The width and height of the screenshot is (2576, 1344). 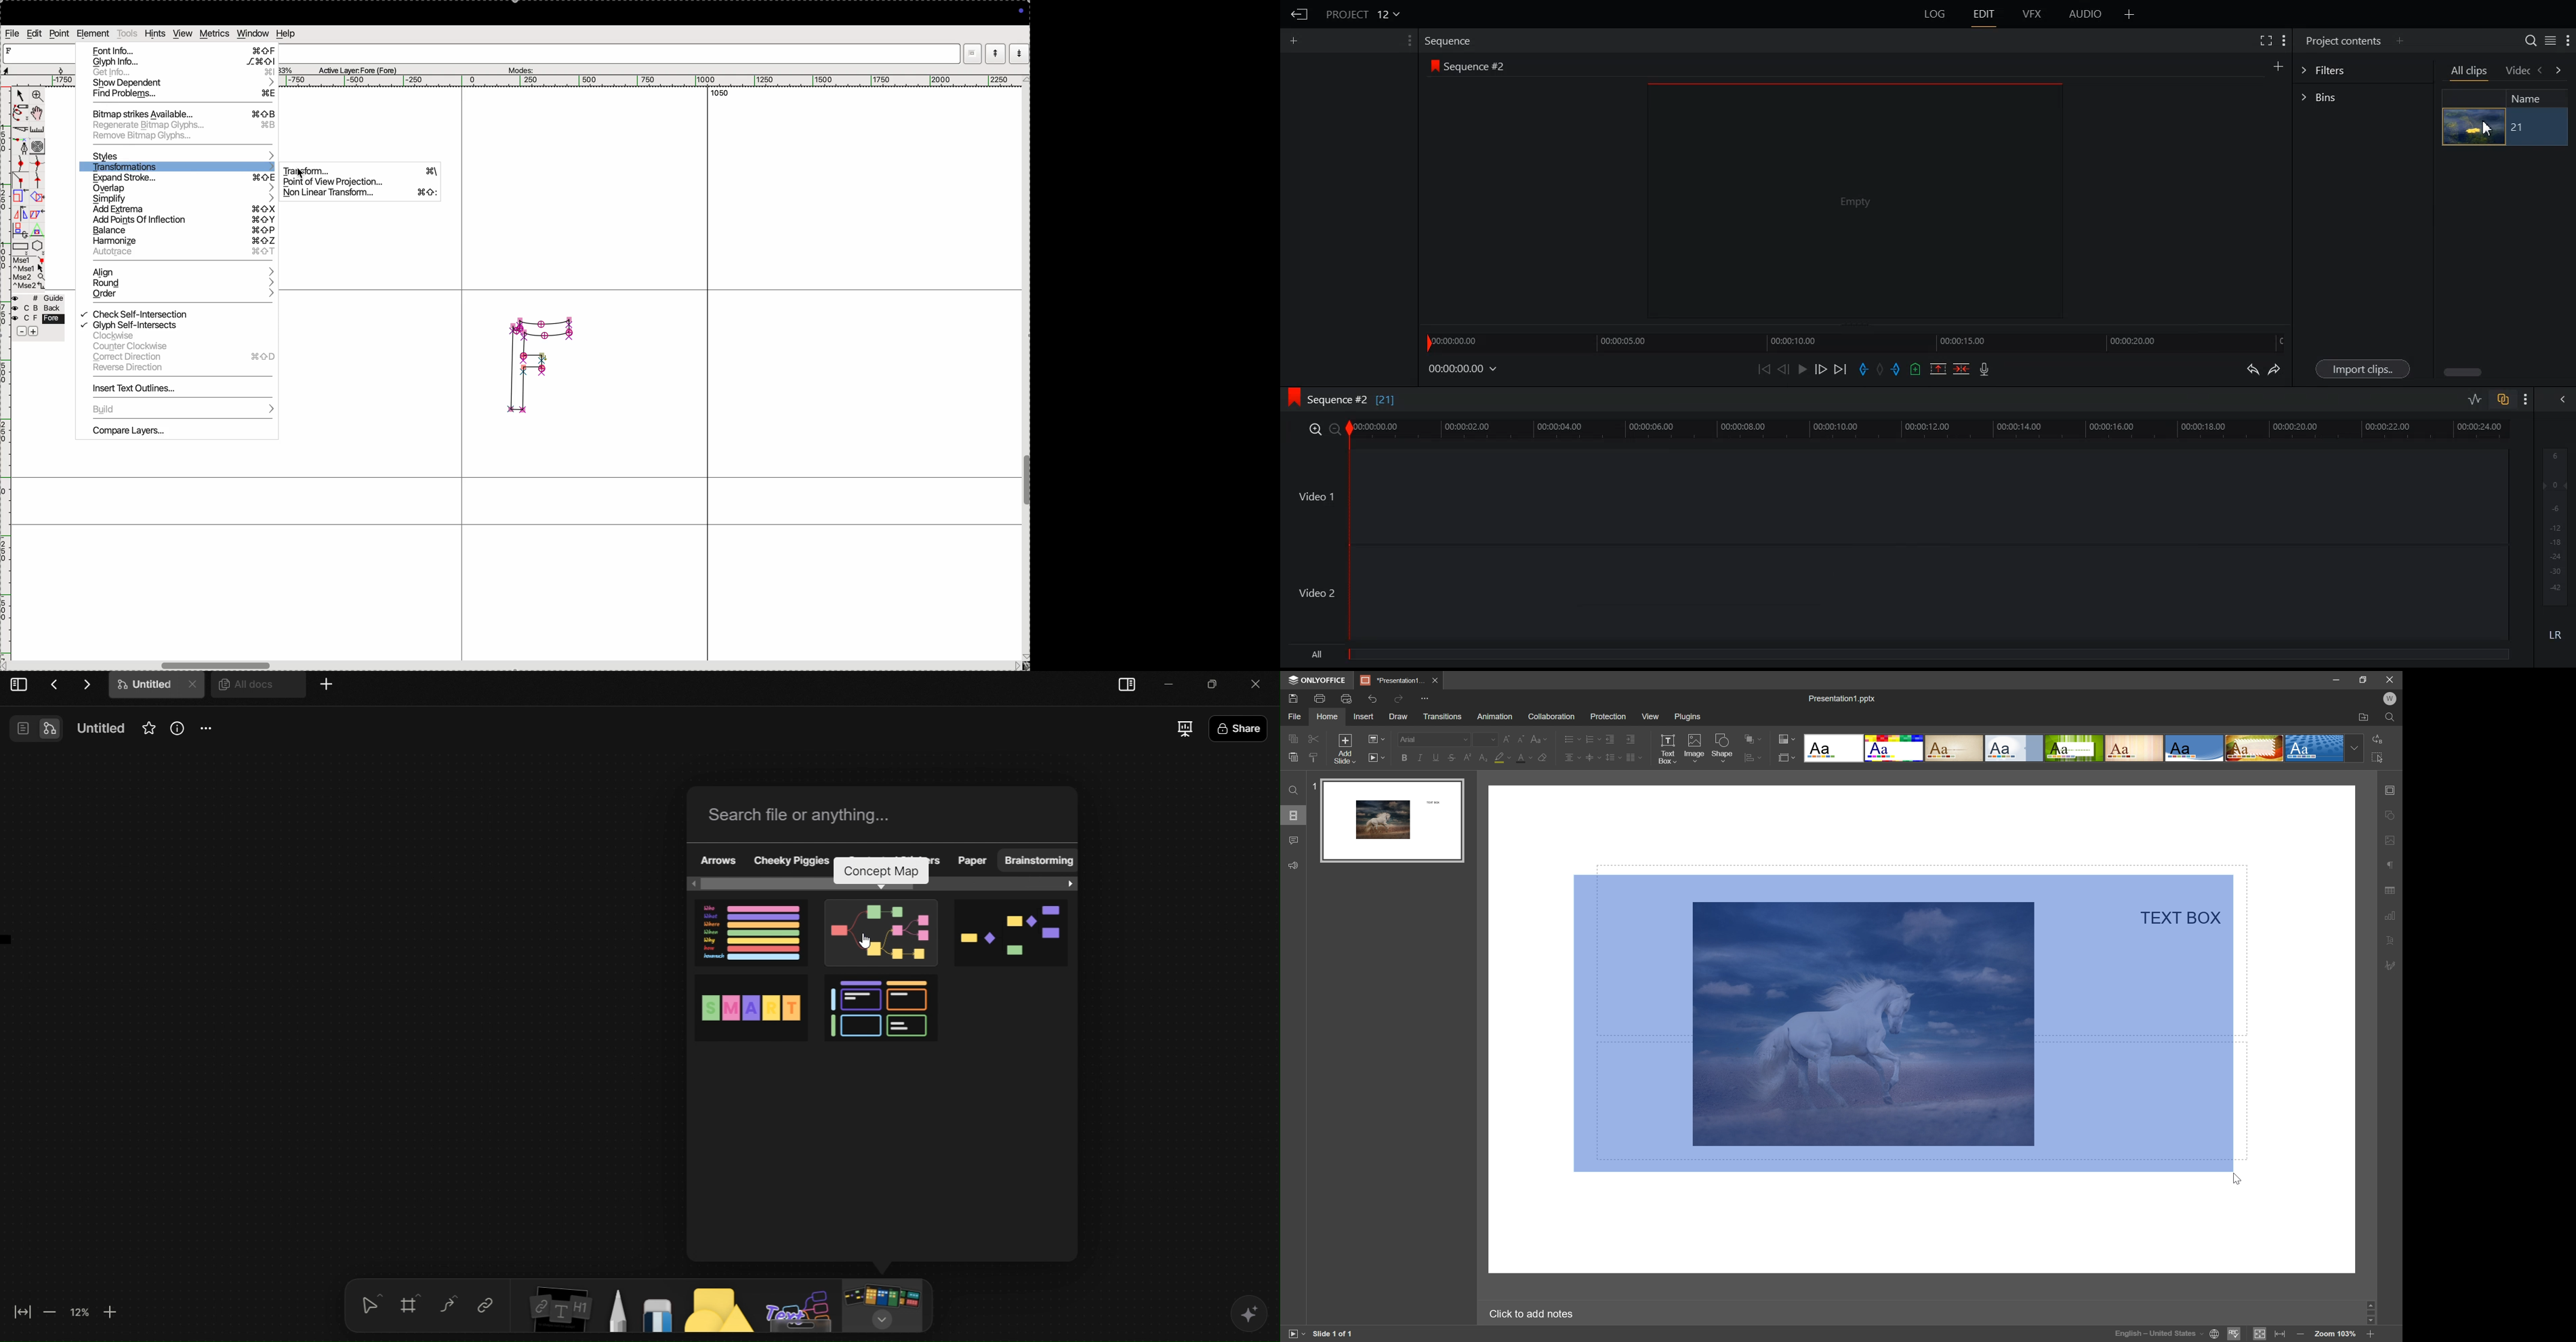 I want to click on change case, so click(x=1541, y=739).